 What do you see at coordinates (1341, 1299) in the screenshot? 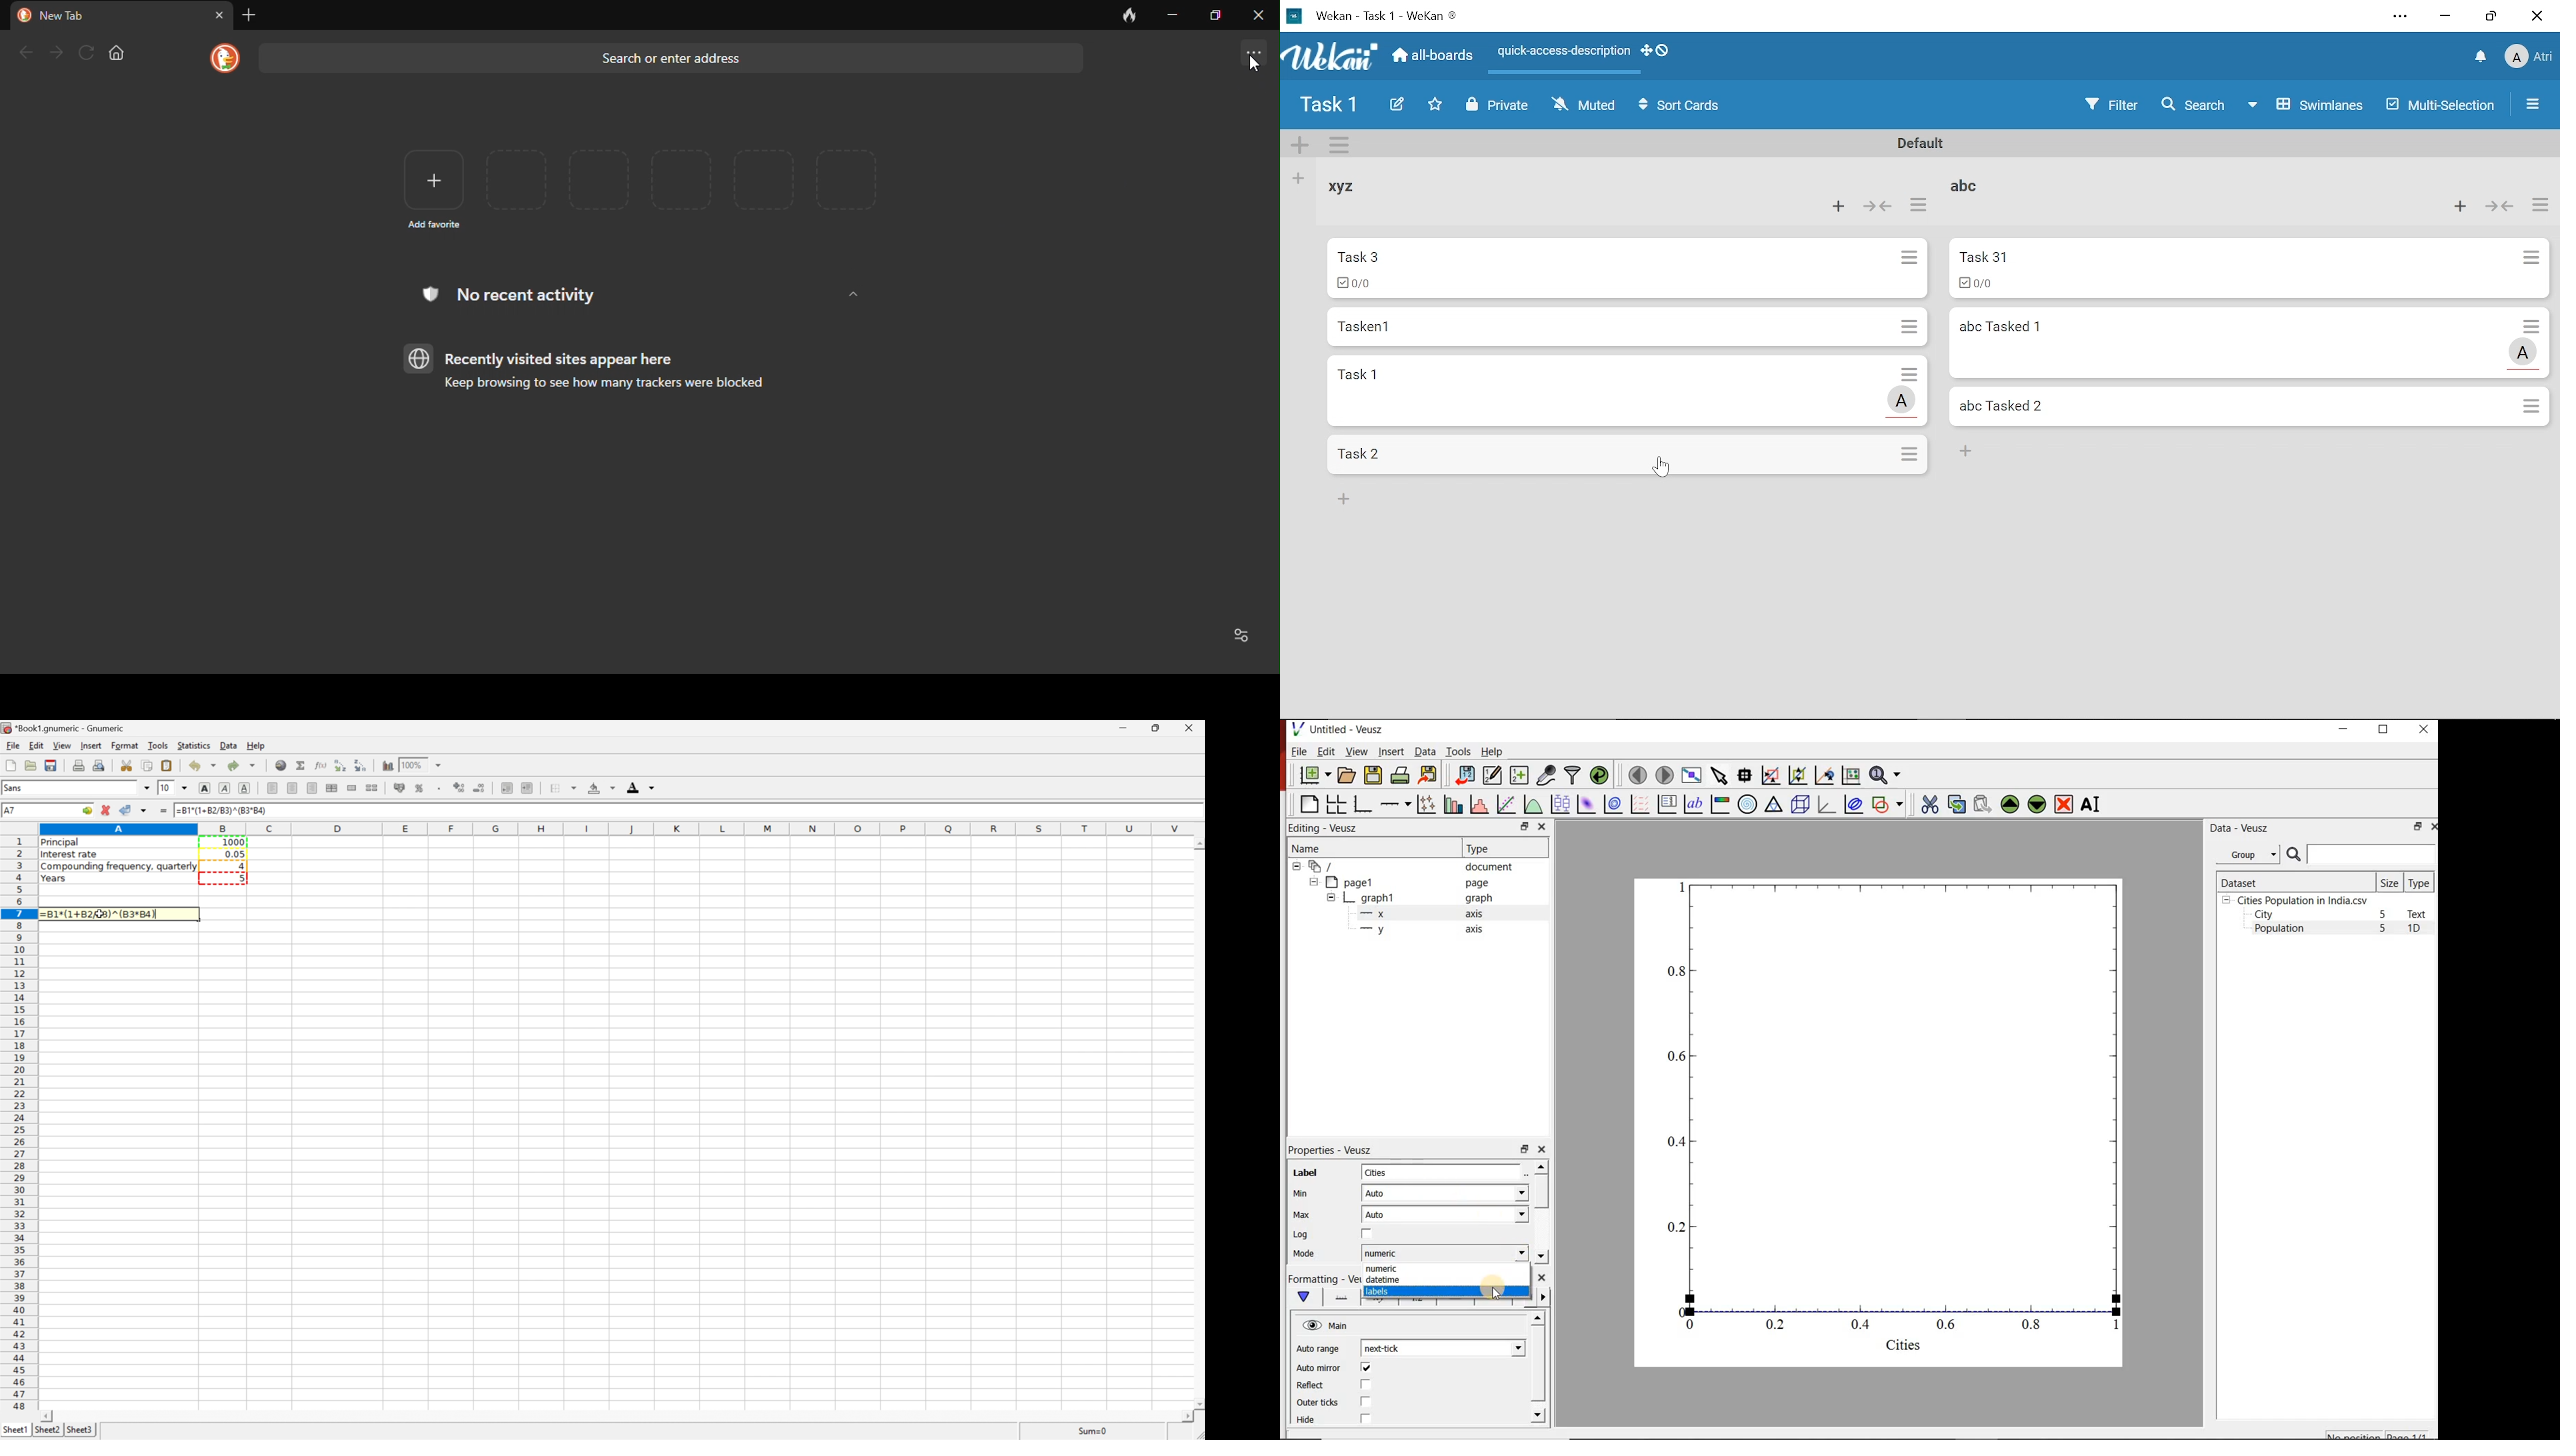
I see `Axis line` at bounding box center [1341, 1299].